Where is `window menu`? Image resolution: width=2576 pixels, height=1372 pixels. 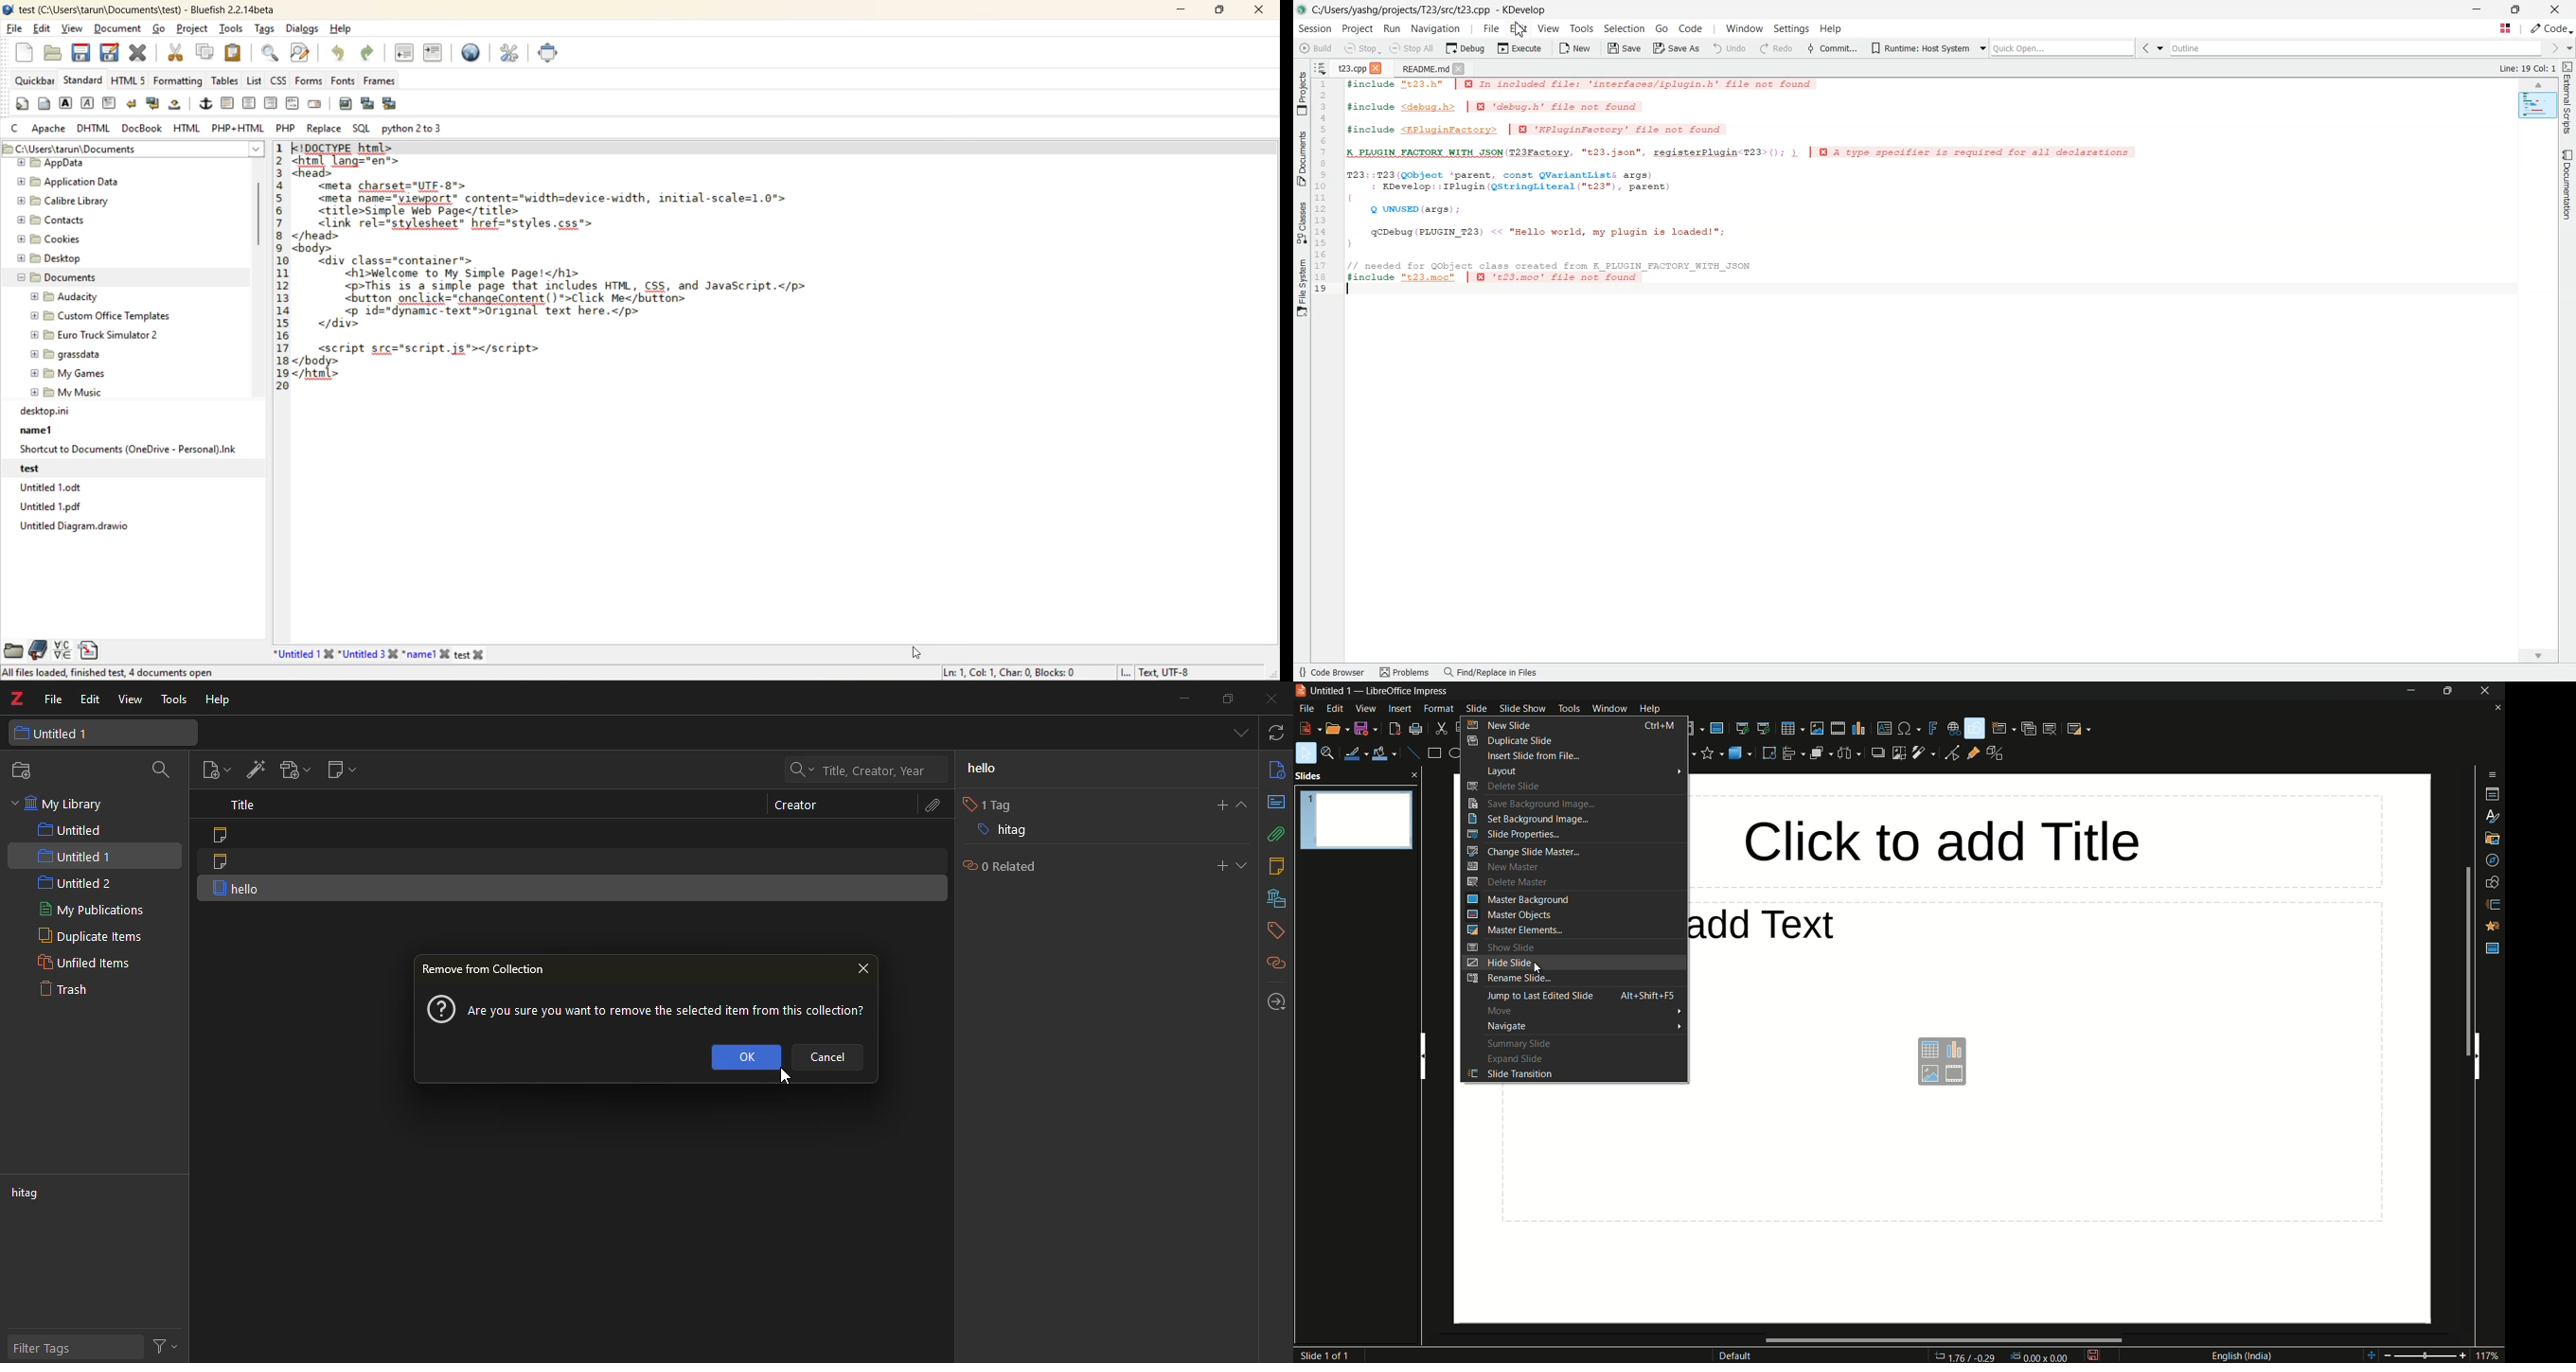
window menu is located at coordinates (1609, 709).